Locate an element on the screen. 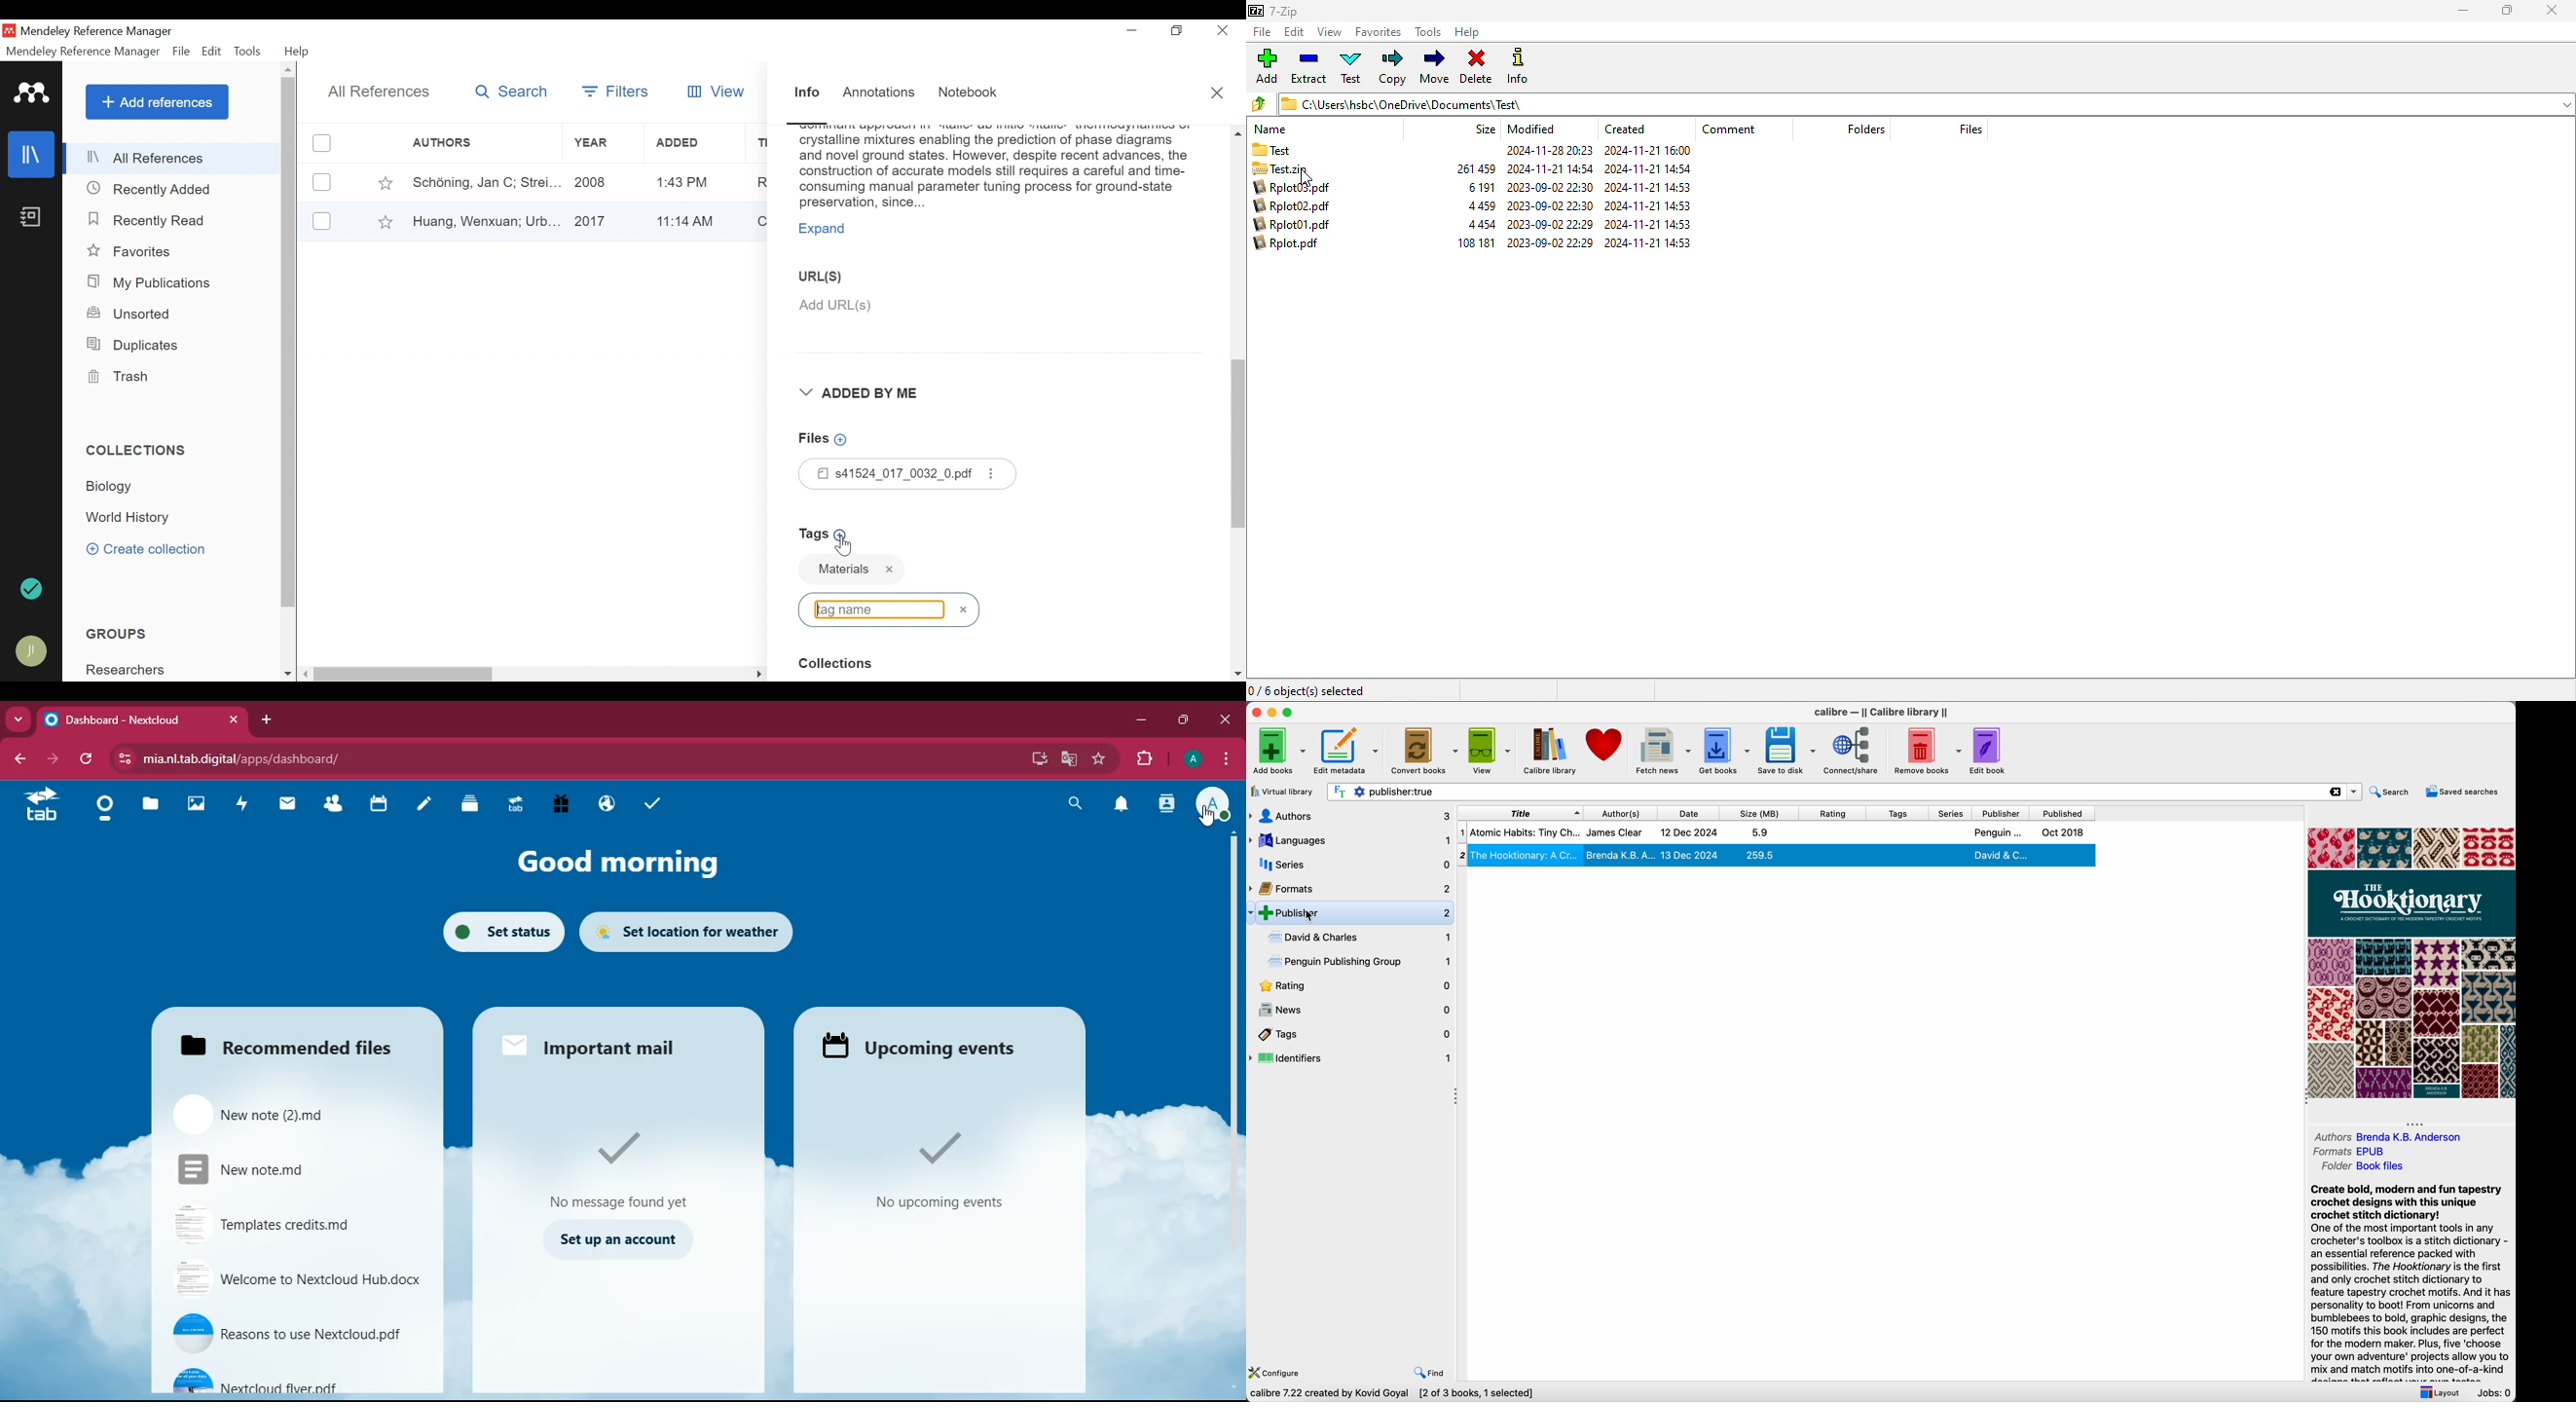 The width and height of the screenshot is (2576, 1428). delete is located at coordinates (1477, 66).